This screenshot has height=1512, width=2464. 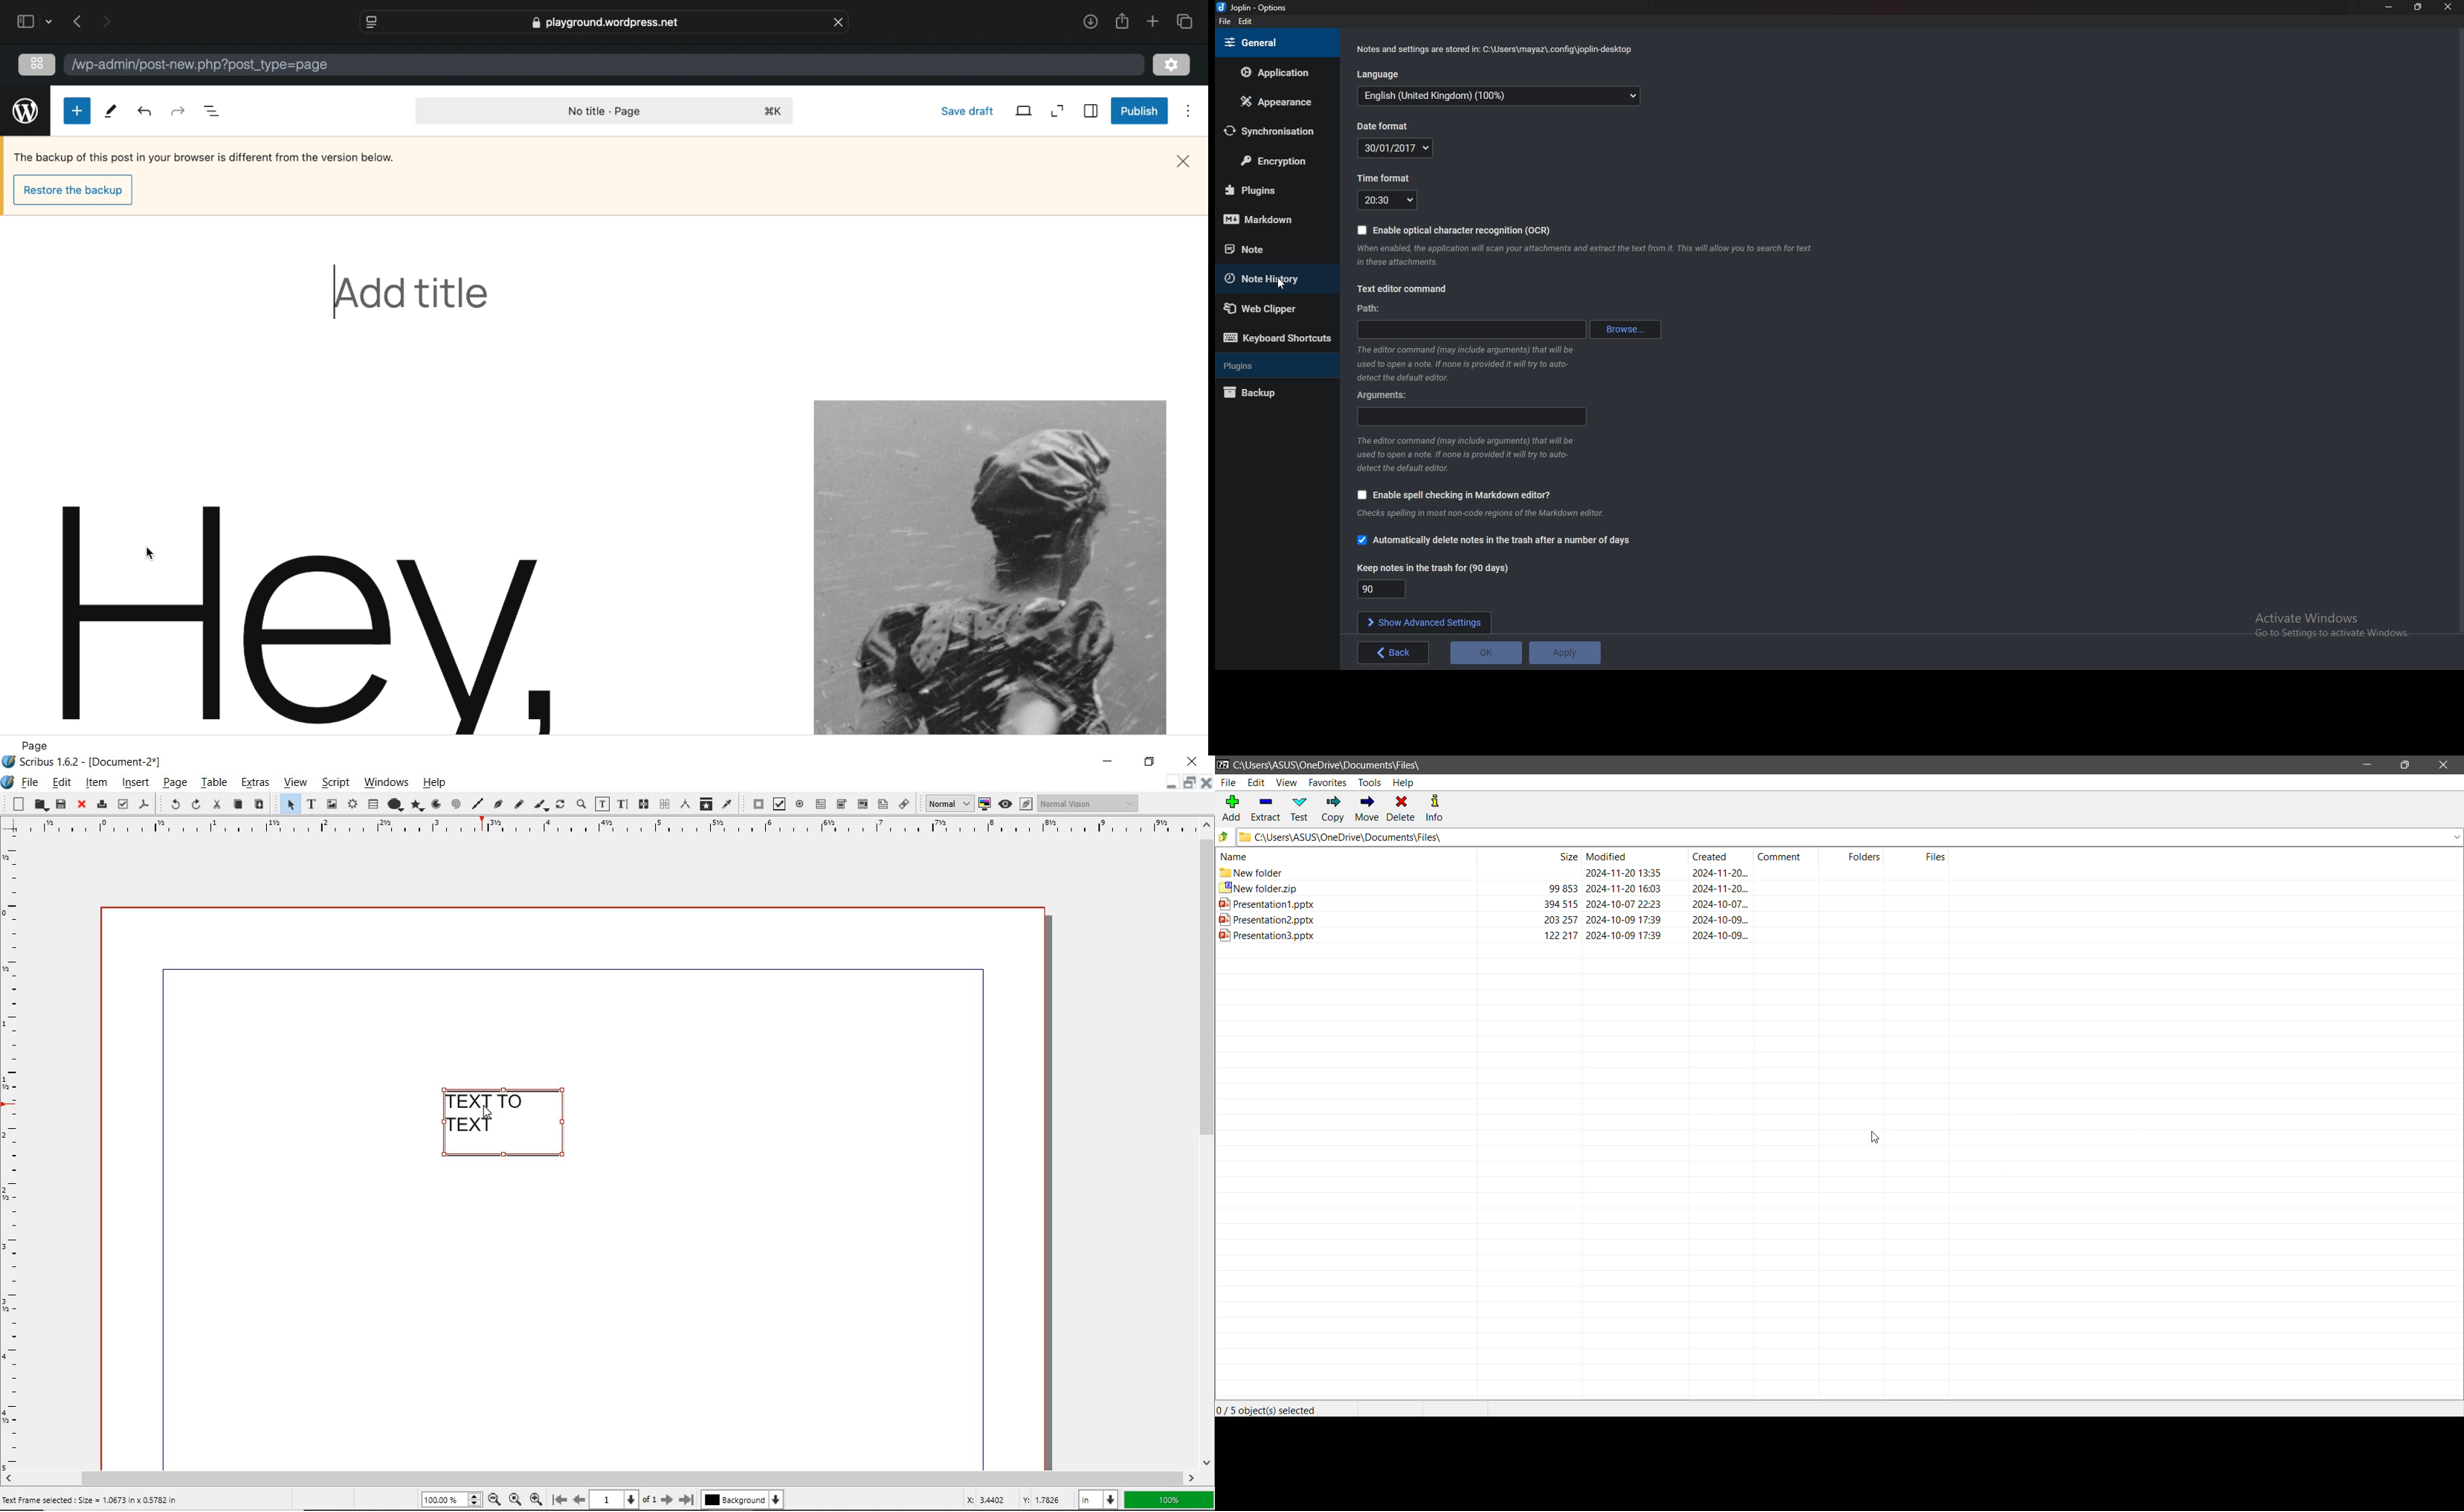 What do you see at coordinates (1583, 889) in the screenshot?
I see `zip folder` at bounding box center [1583, 889].